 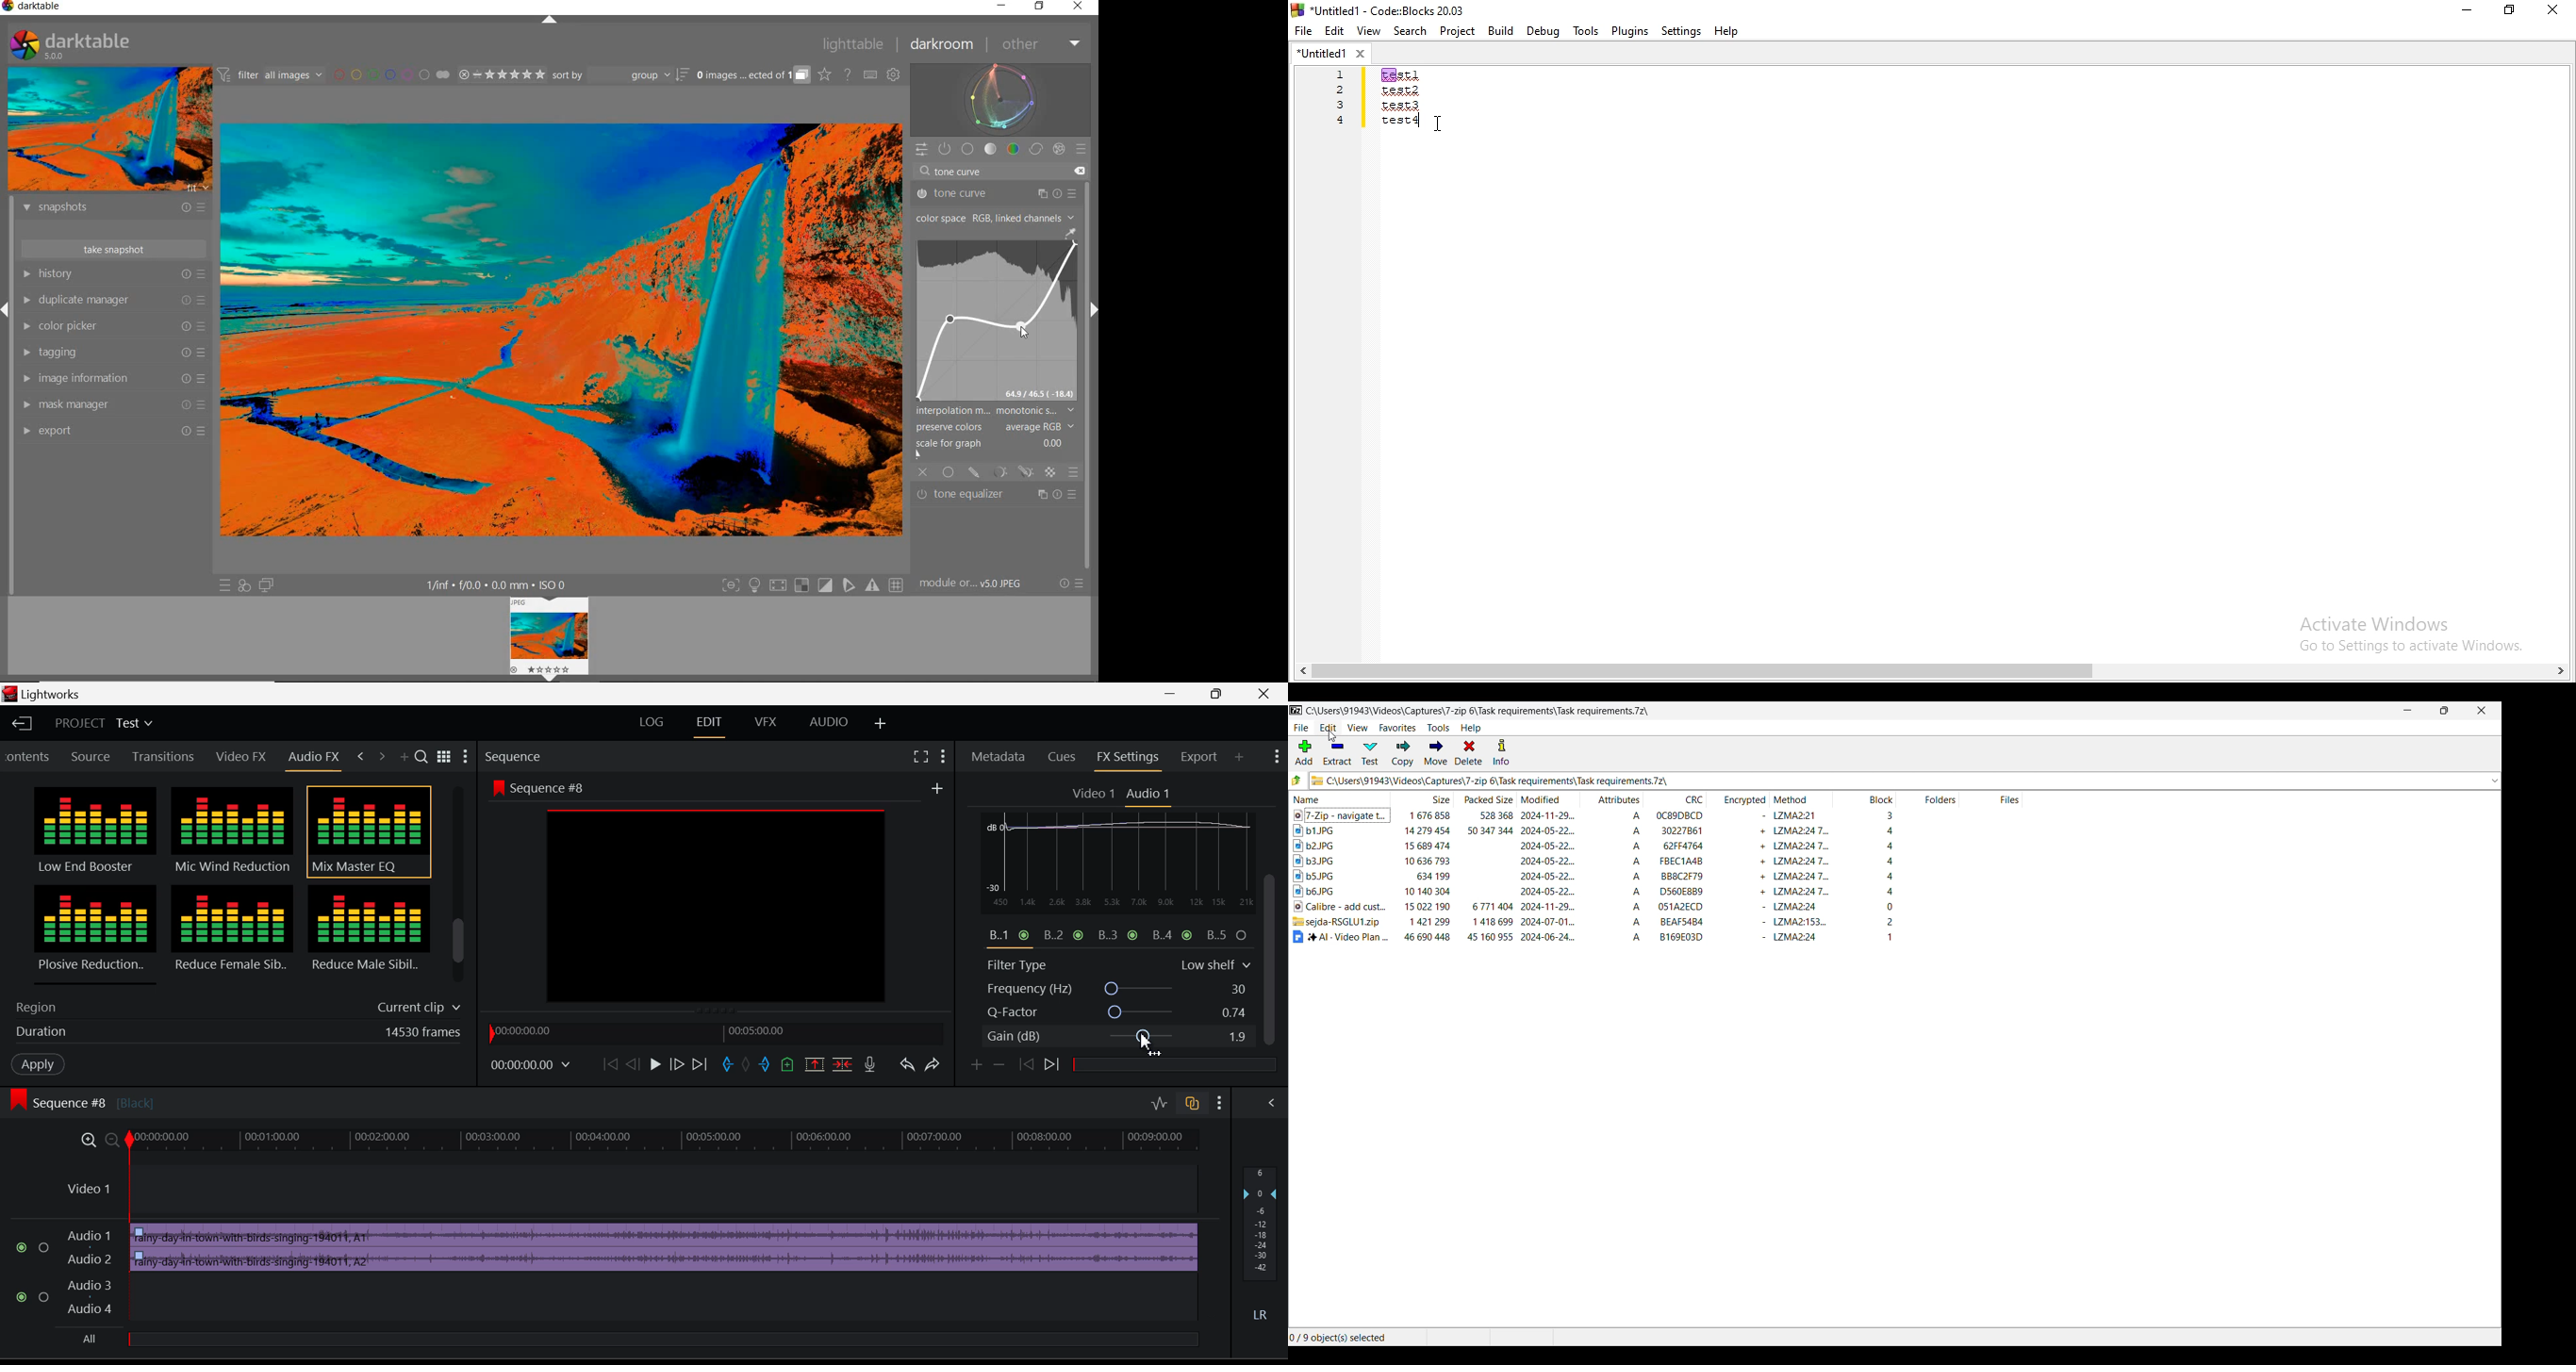 I want to click on other, so click(x=1038, y=44).